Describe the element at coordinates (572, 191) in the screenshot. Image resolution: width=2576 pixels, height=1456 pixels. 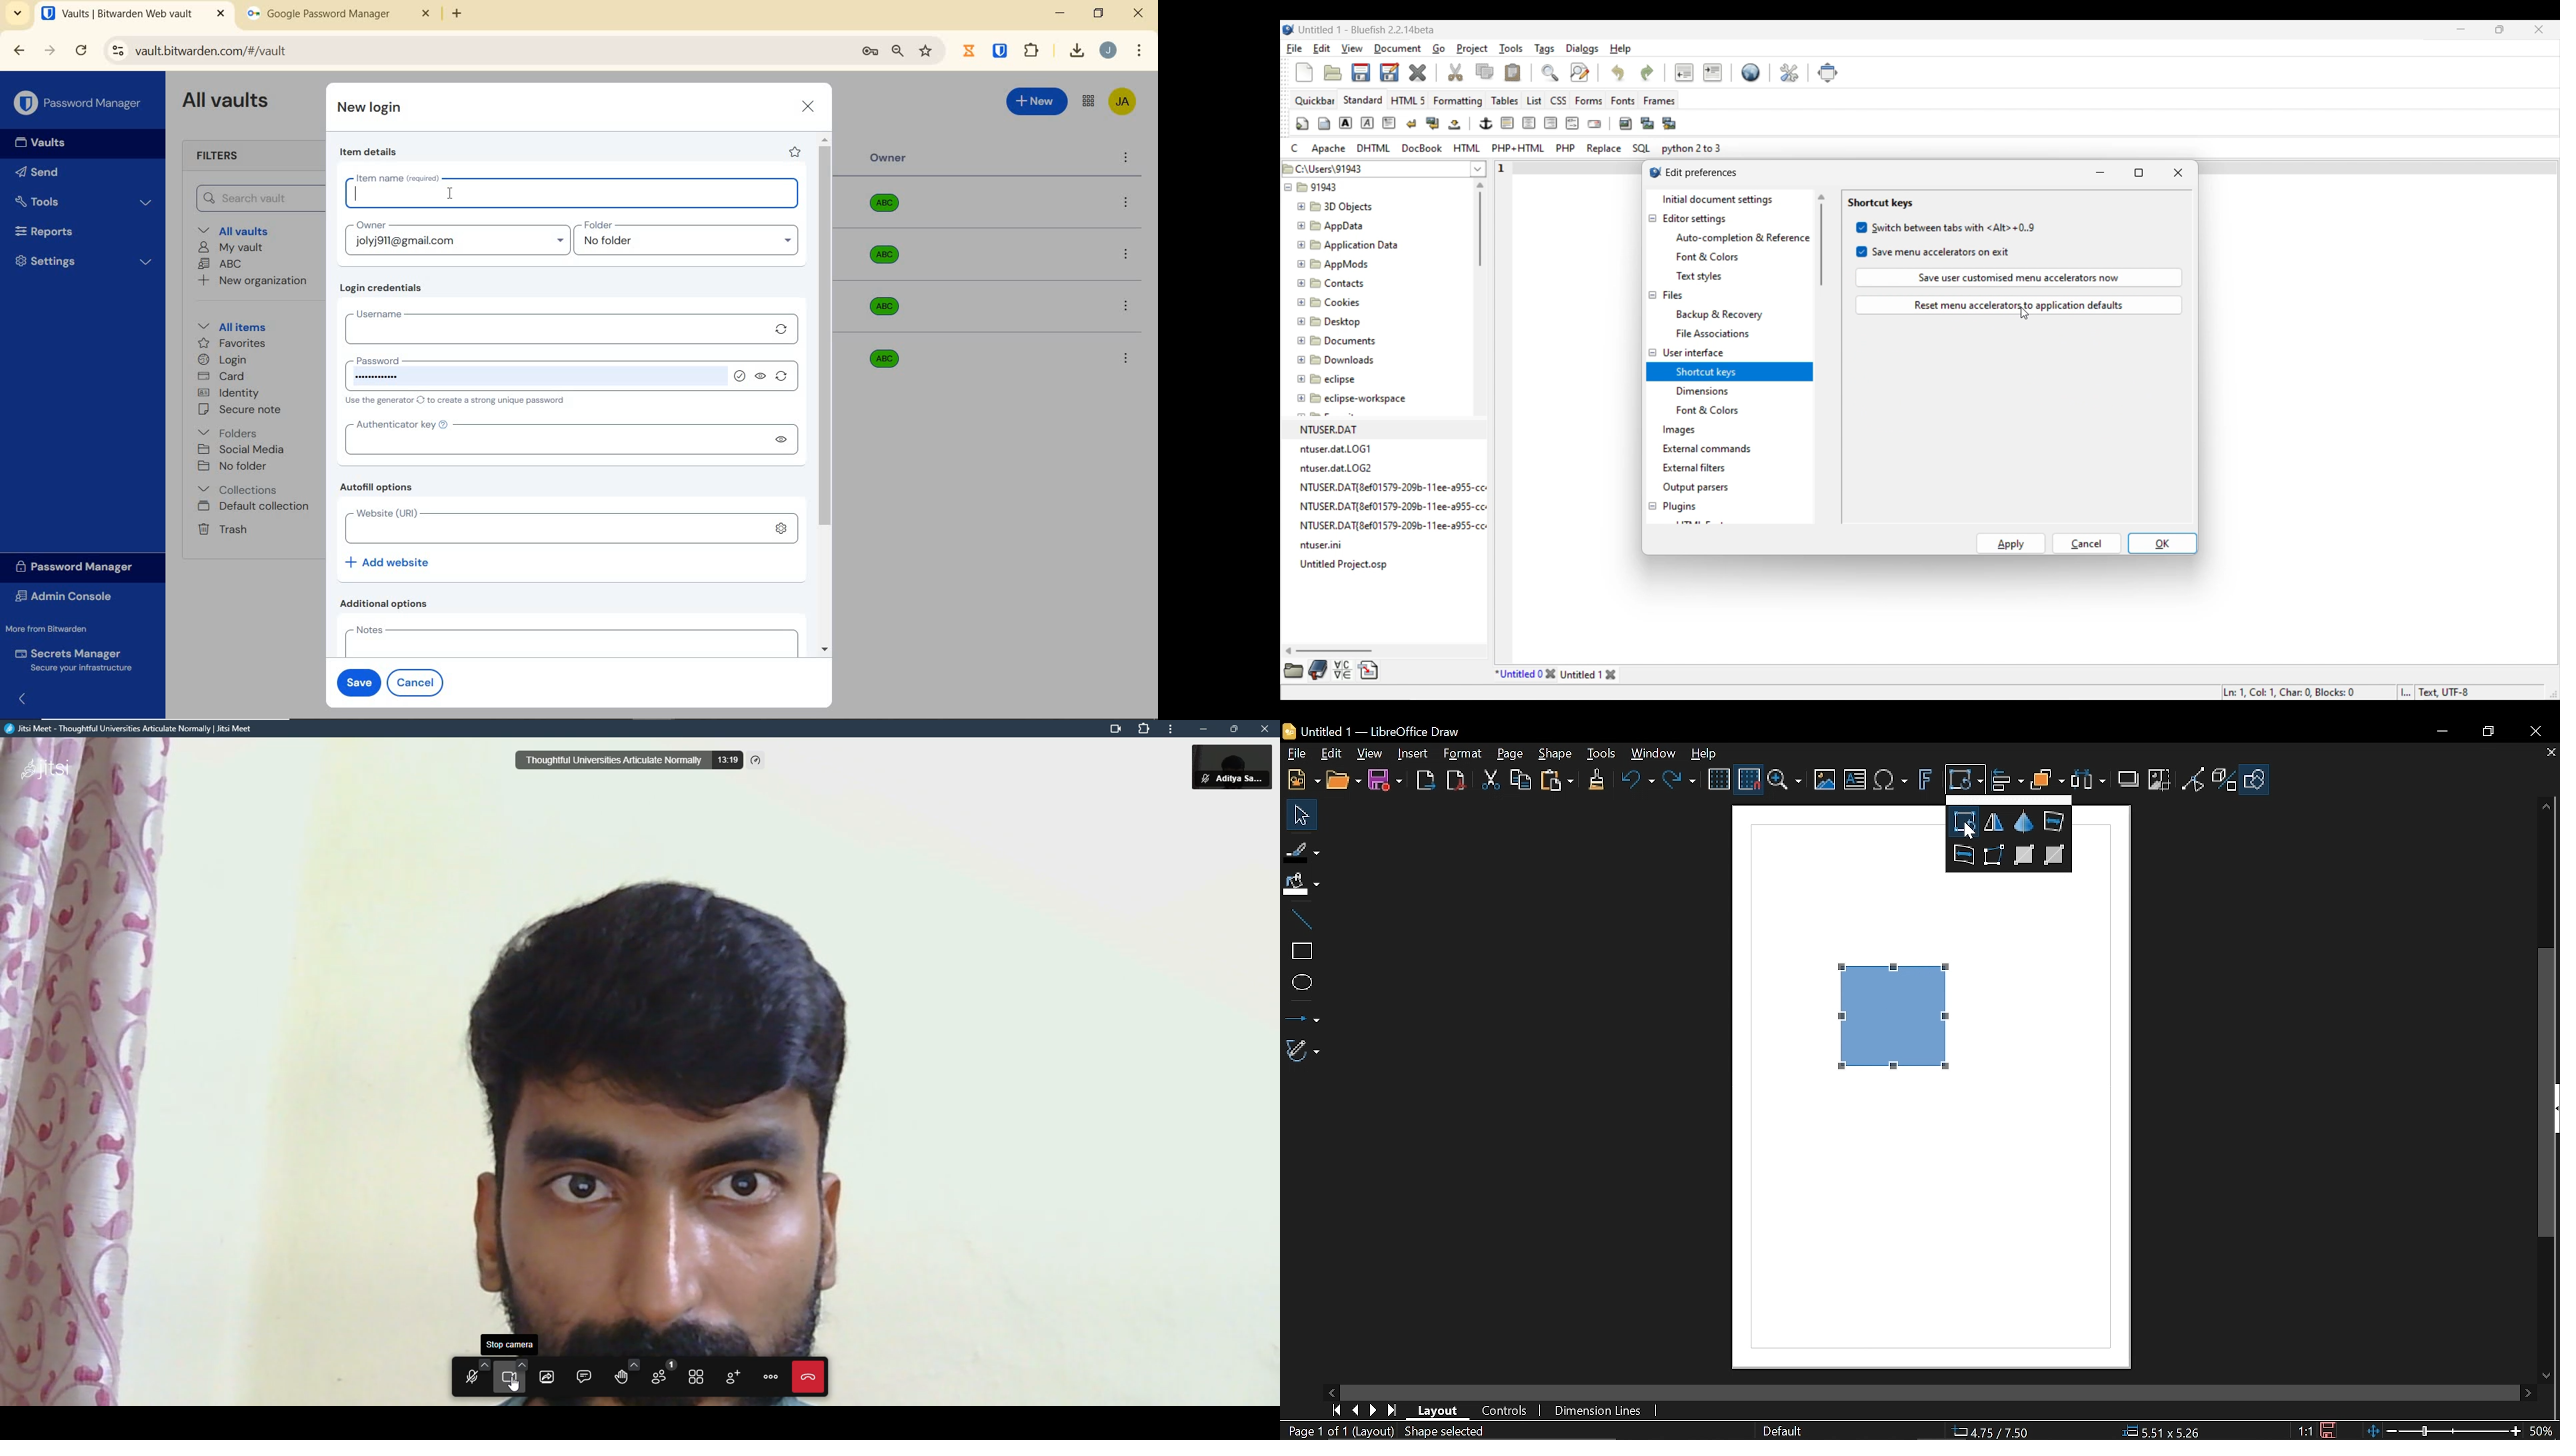
I see `Item name` at that location.